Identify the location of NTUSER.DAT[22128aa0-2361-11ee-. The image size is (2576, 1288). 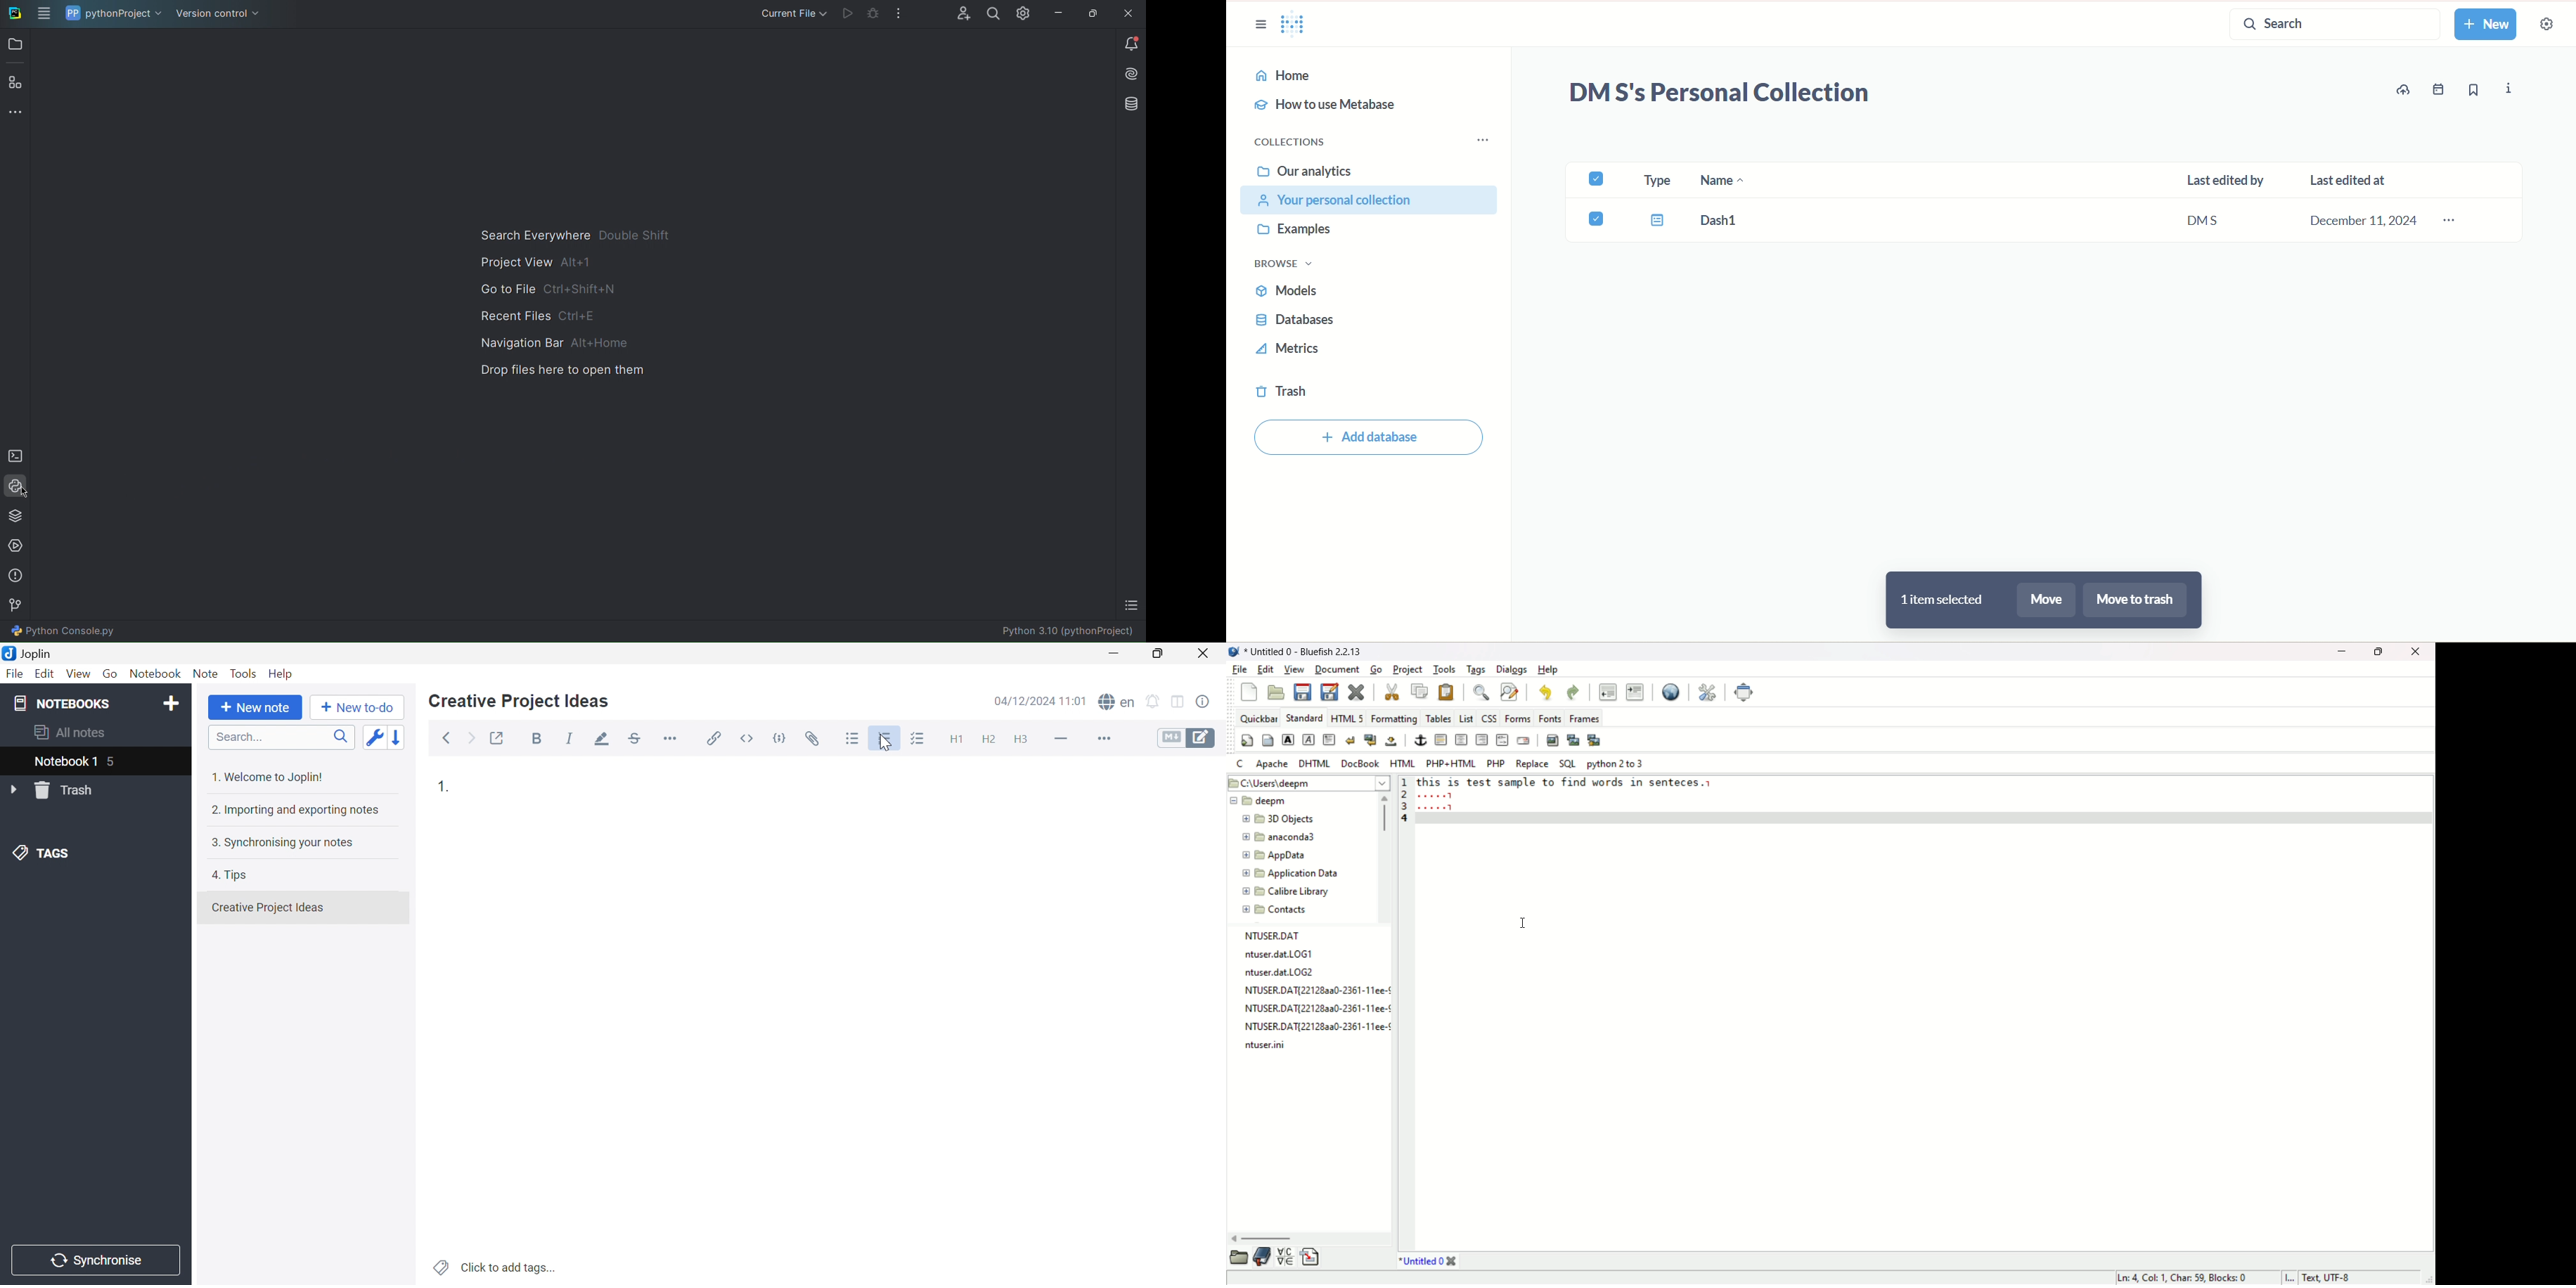
(1316, 1026).